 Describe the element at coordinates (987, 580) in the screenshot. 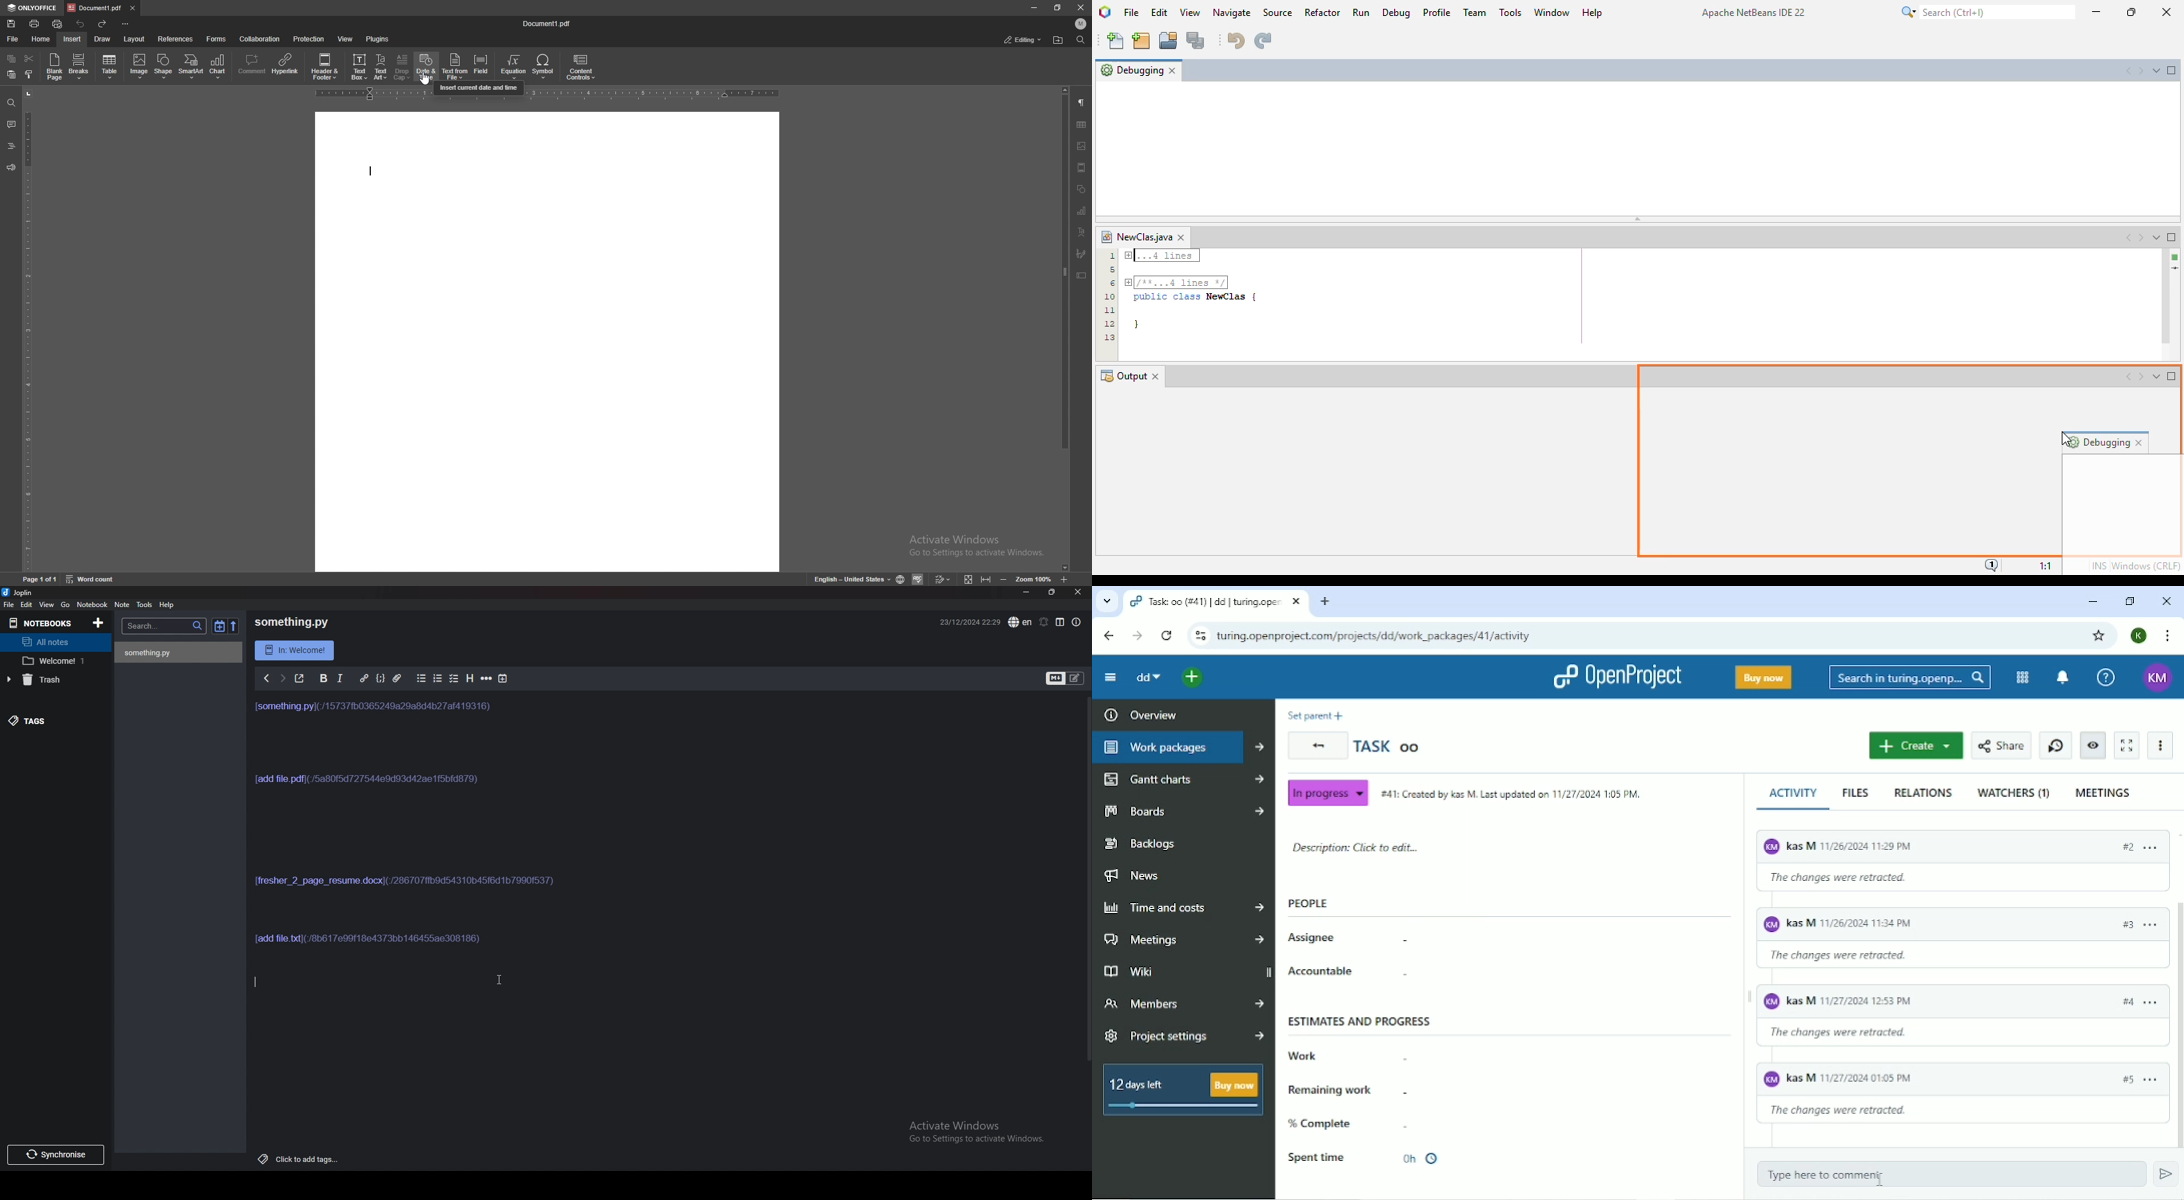

I see `fit to width` at that location.